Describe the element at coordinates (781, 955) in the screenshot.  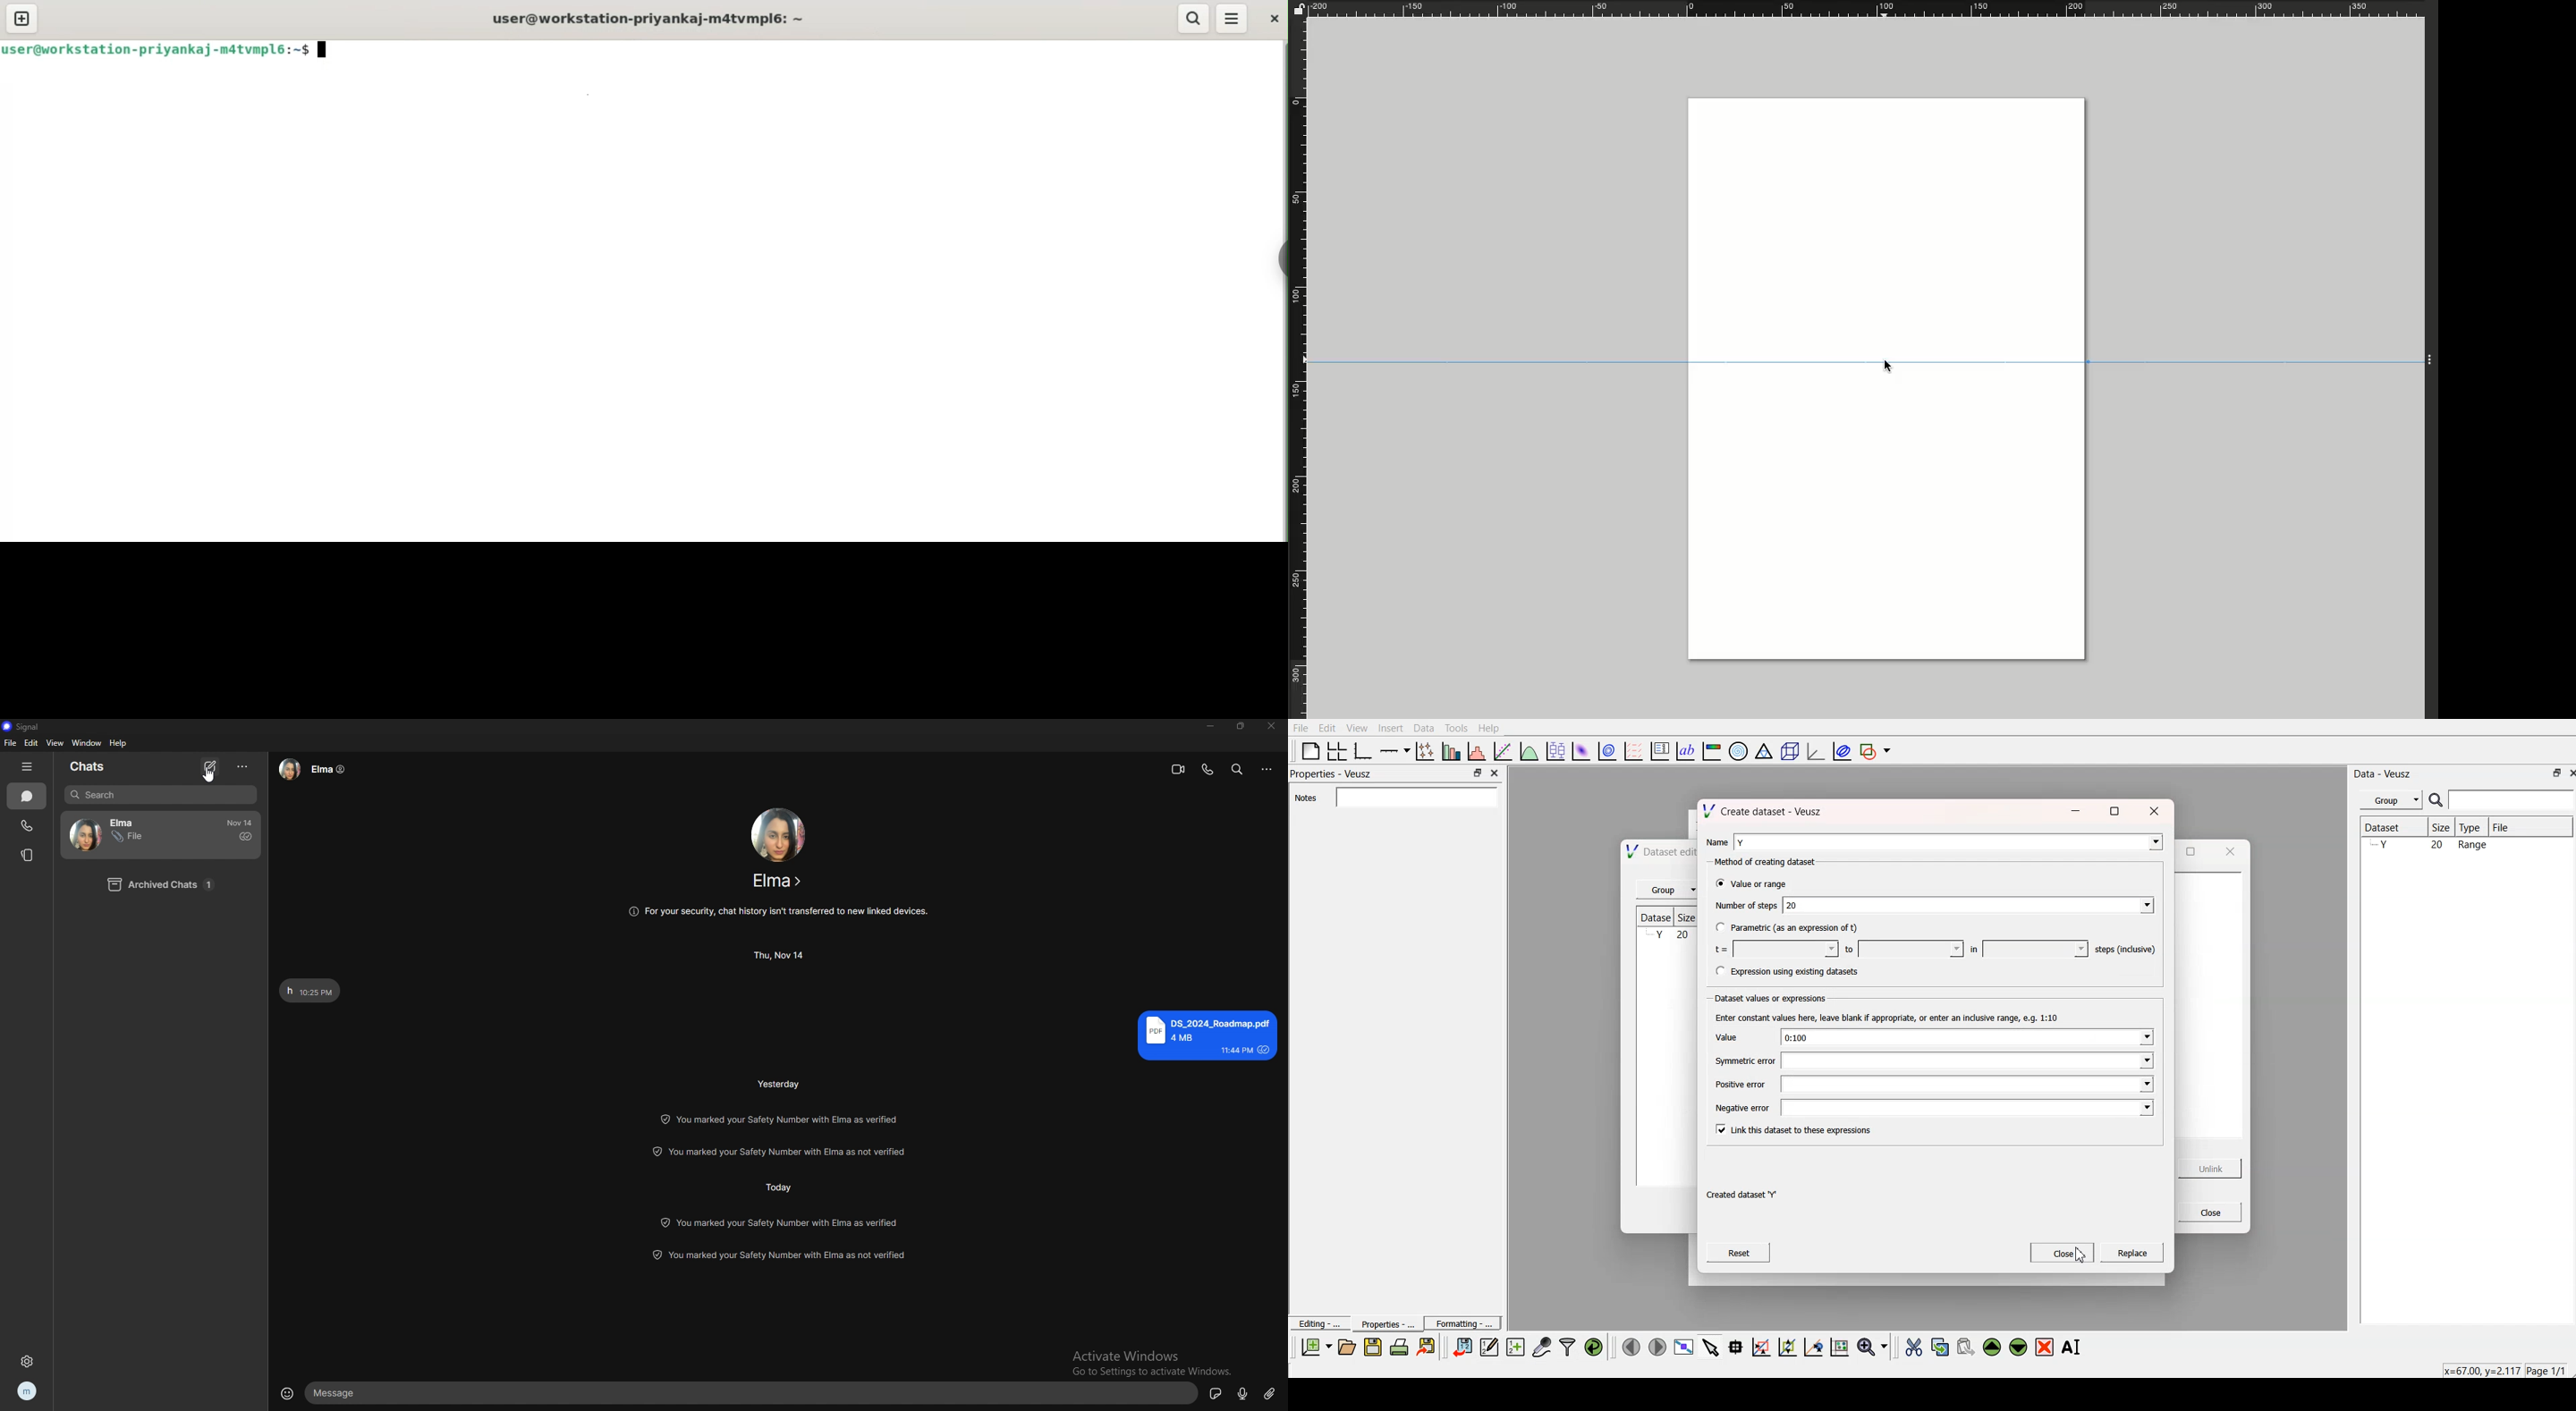
I see `time` at that location.